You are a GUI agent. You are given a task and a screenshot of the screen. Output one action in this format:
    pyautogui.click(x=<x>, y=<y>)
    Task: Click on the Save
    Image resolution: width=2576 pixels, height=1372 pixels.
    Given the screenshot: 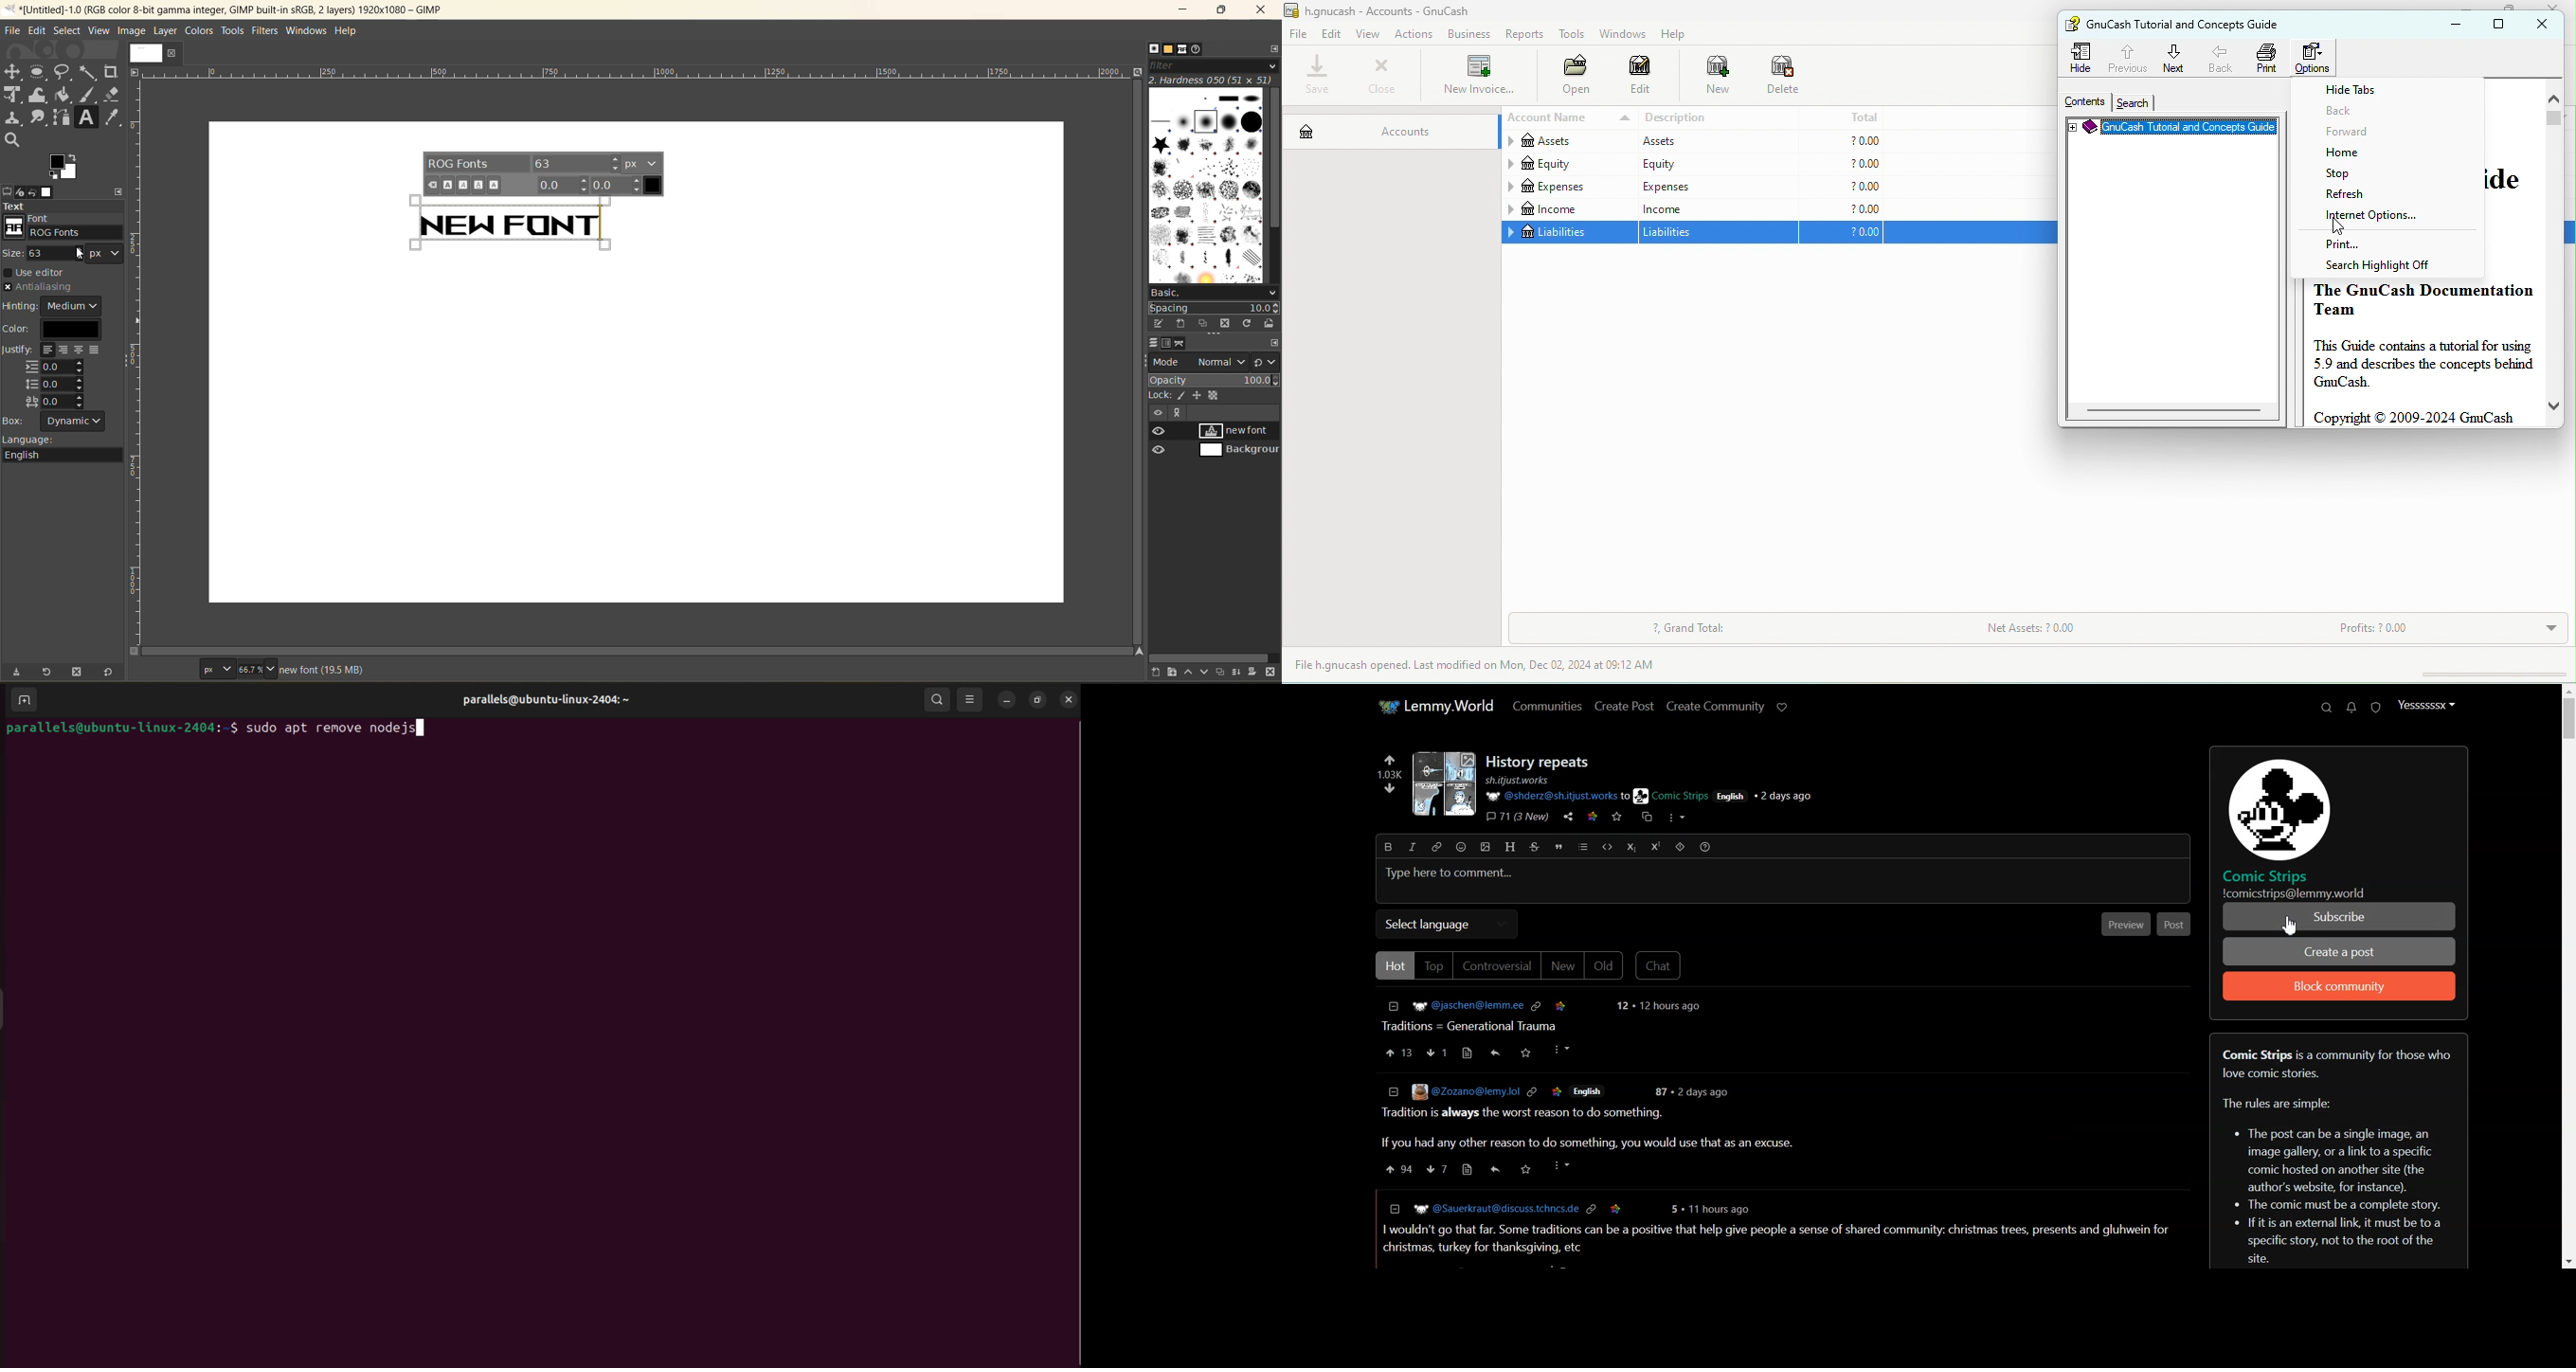 What is the action you would take?
    pyautogui.click(x=1526, y=1052)
    